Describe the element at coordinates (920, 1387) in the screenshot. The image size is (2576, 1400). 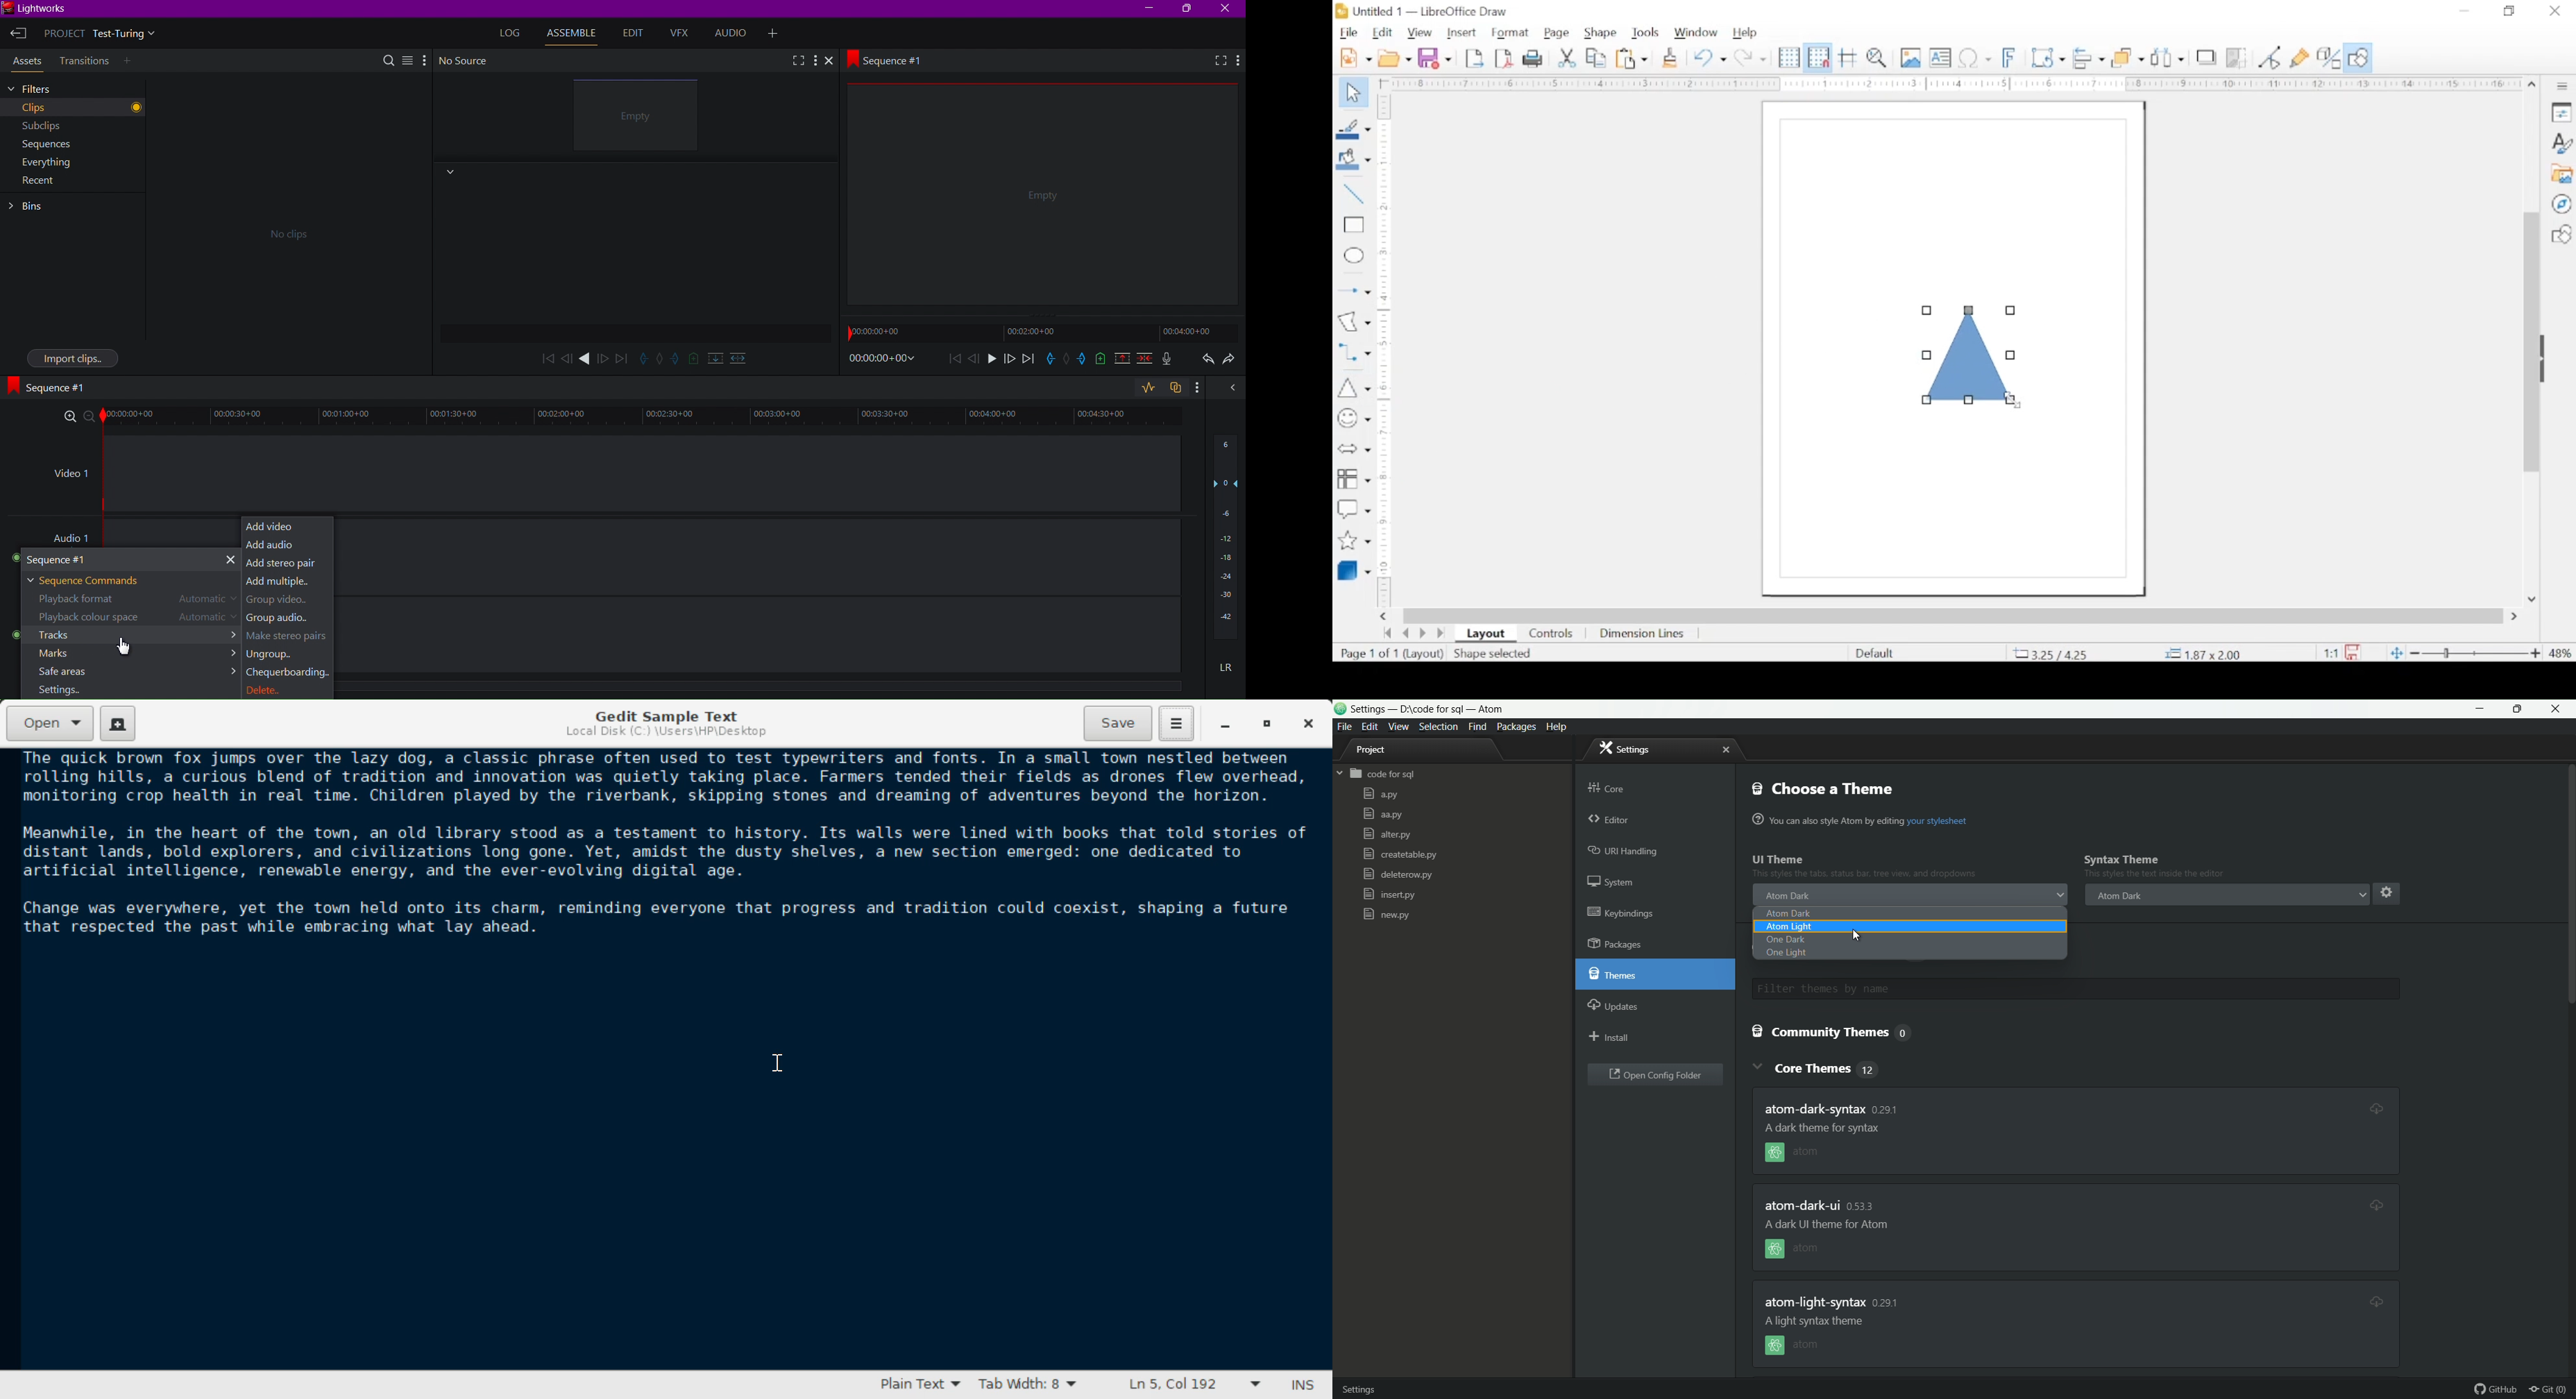
I see `Text Language` at that location.